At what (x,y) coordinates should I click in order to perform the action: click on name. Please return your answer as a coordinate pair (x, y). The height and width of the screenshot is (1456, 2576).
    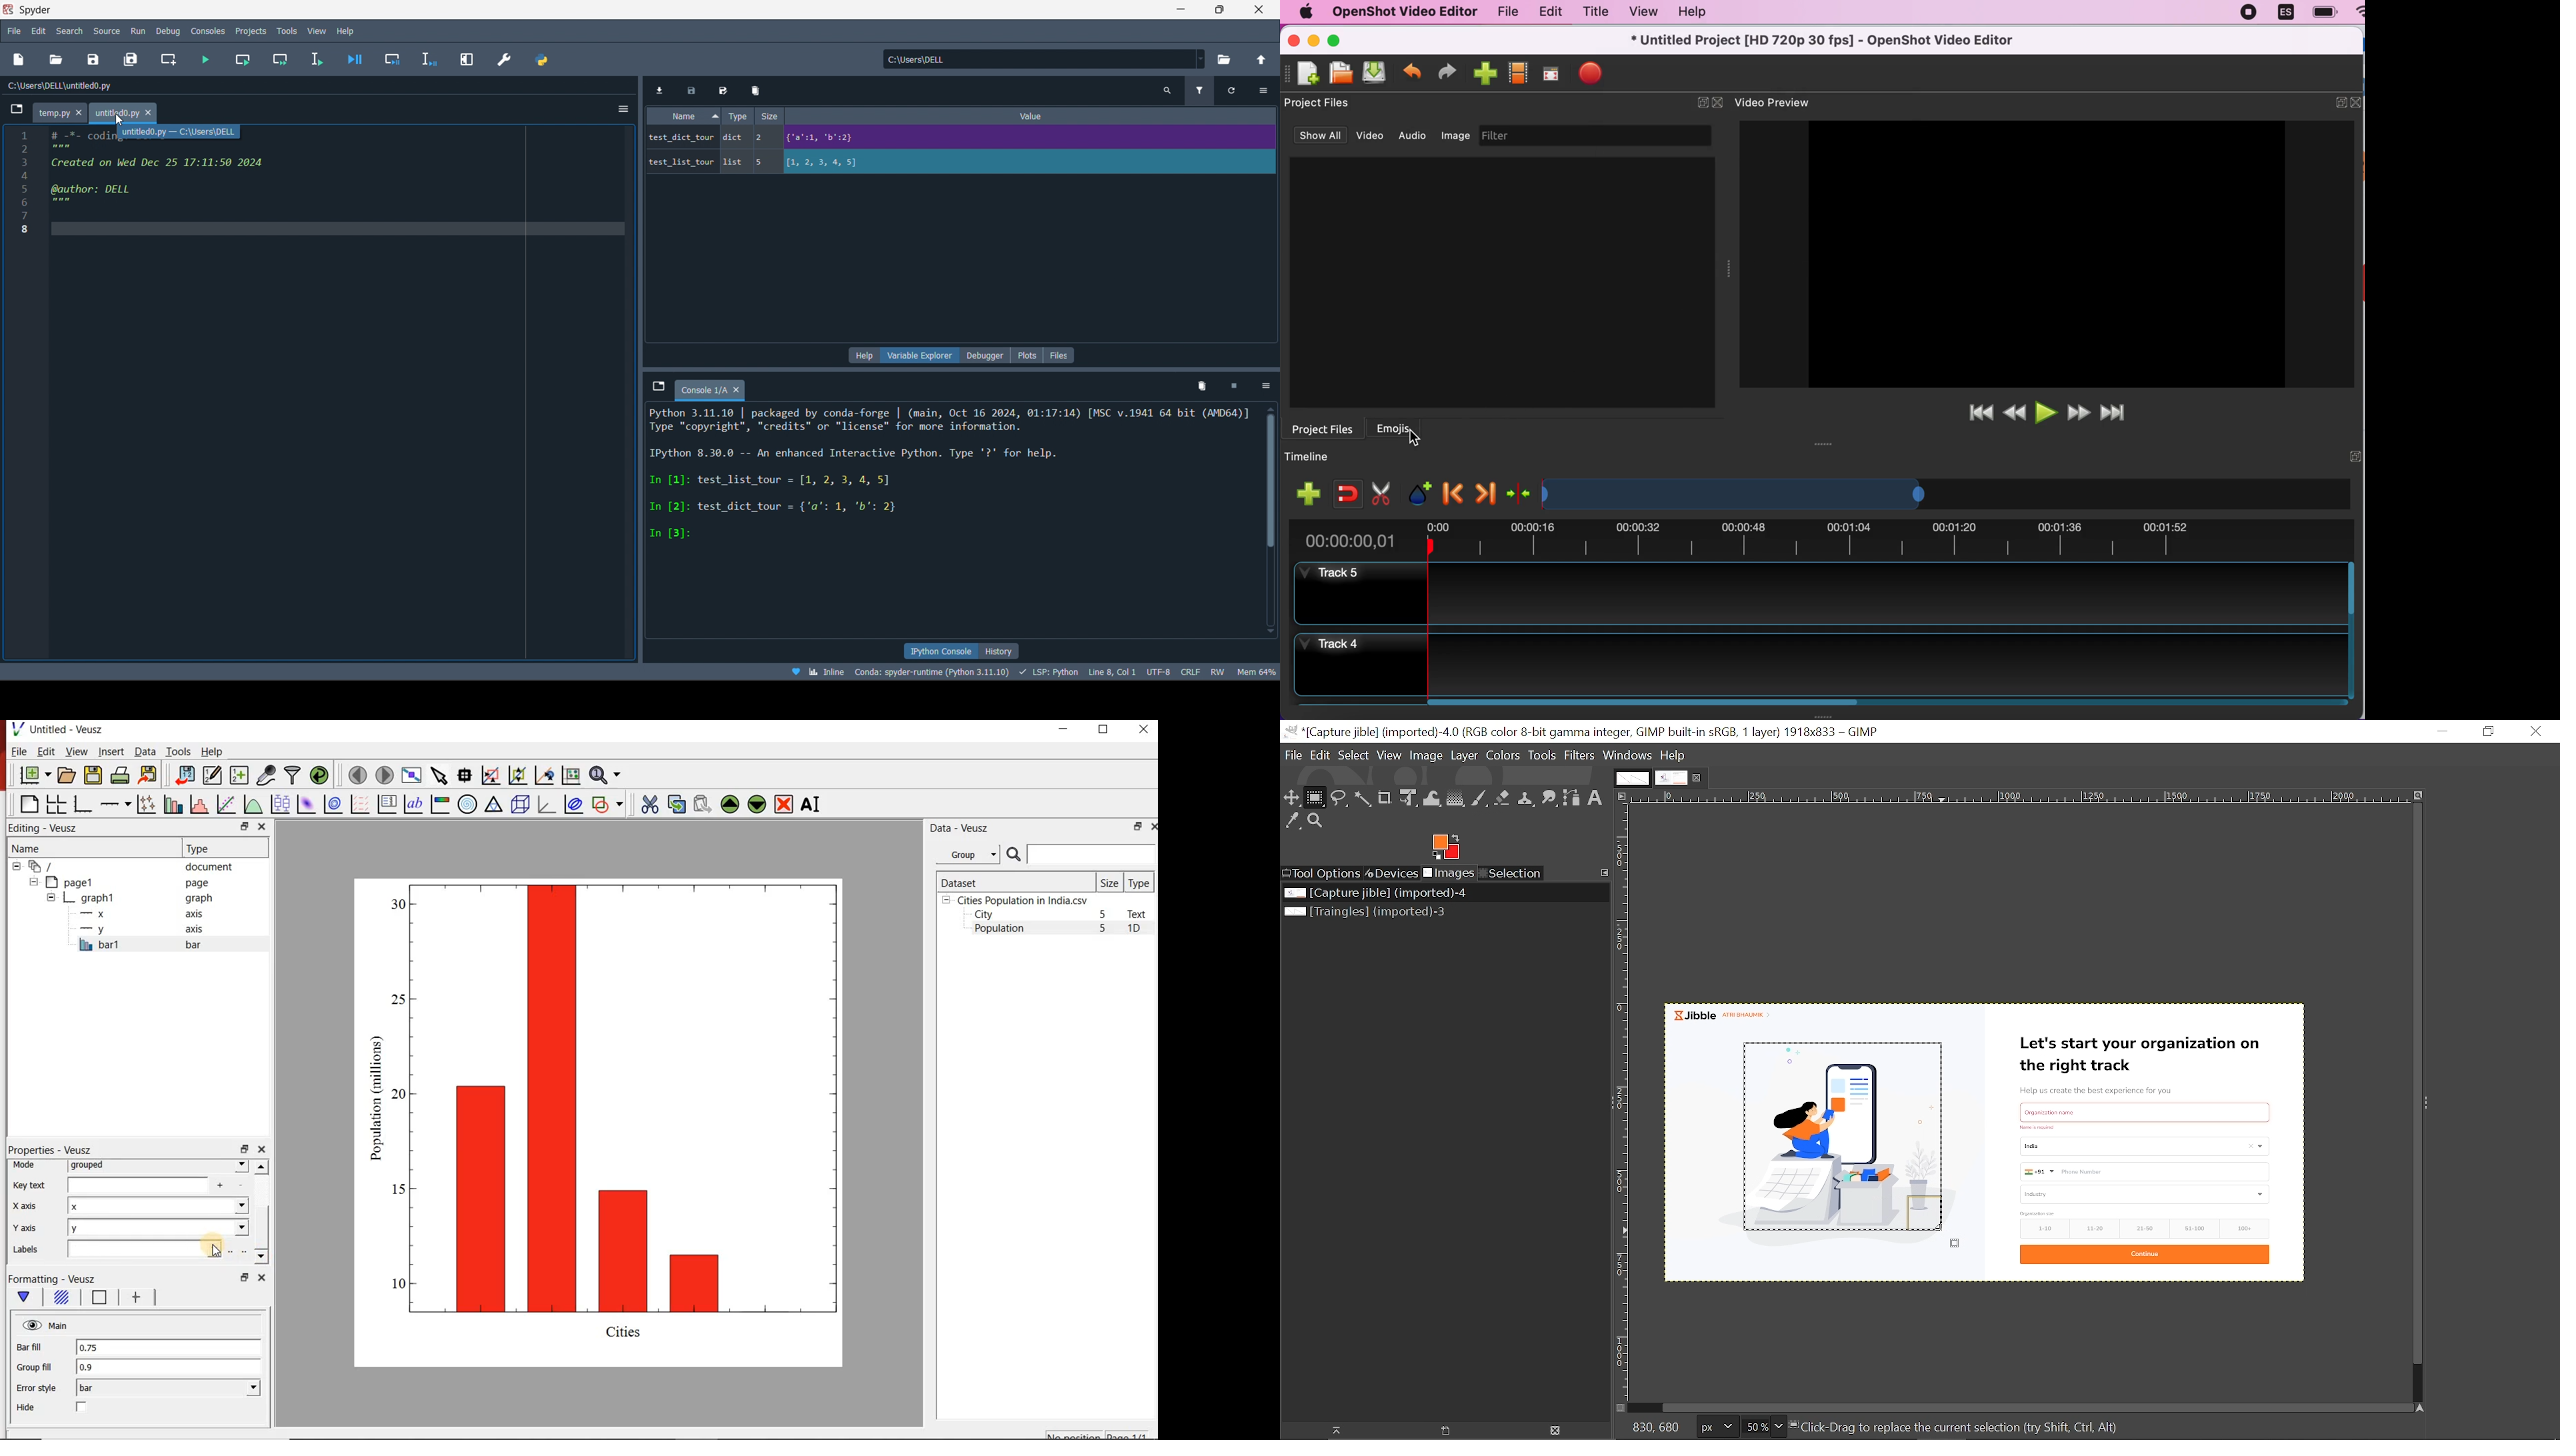
    Looking at the image, I should click on (679, 118).